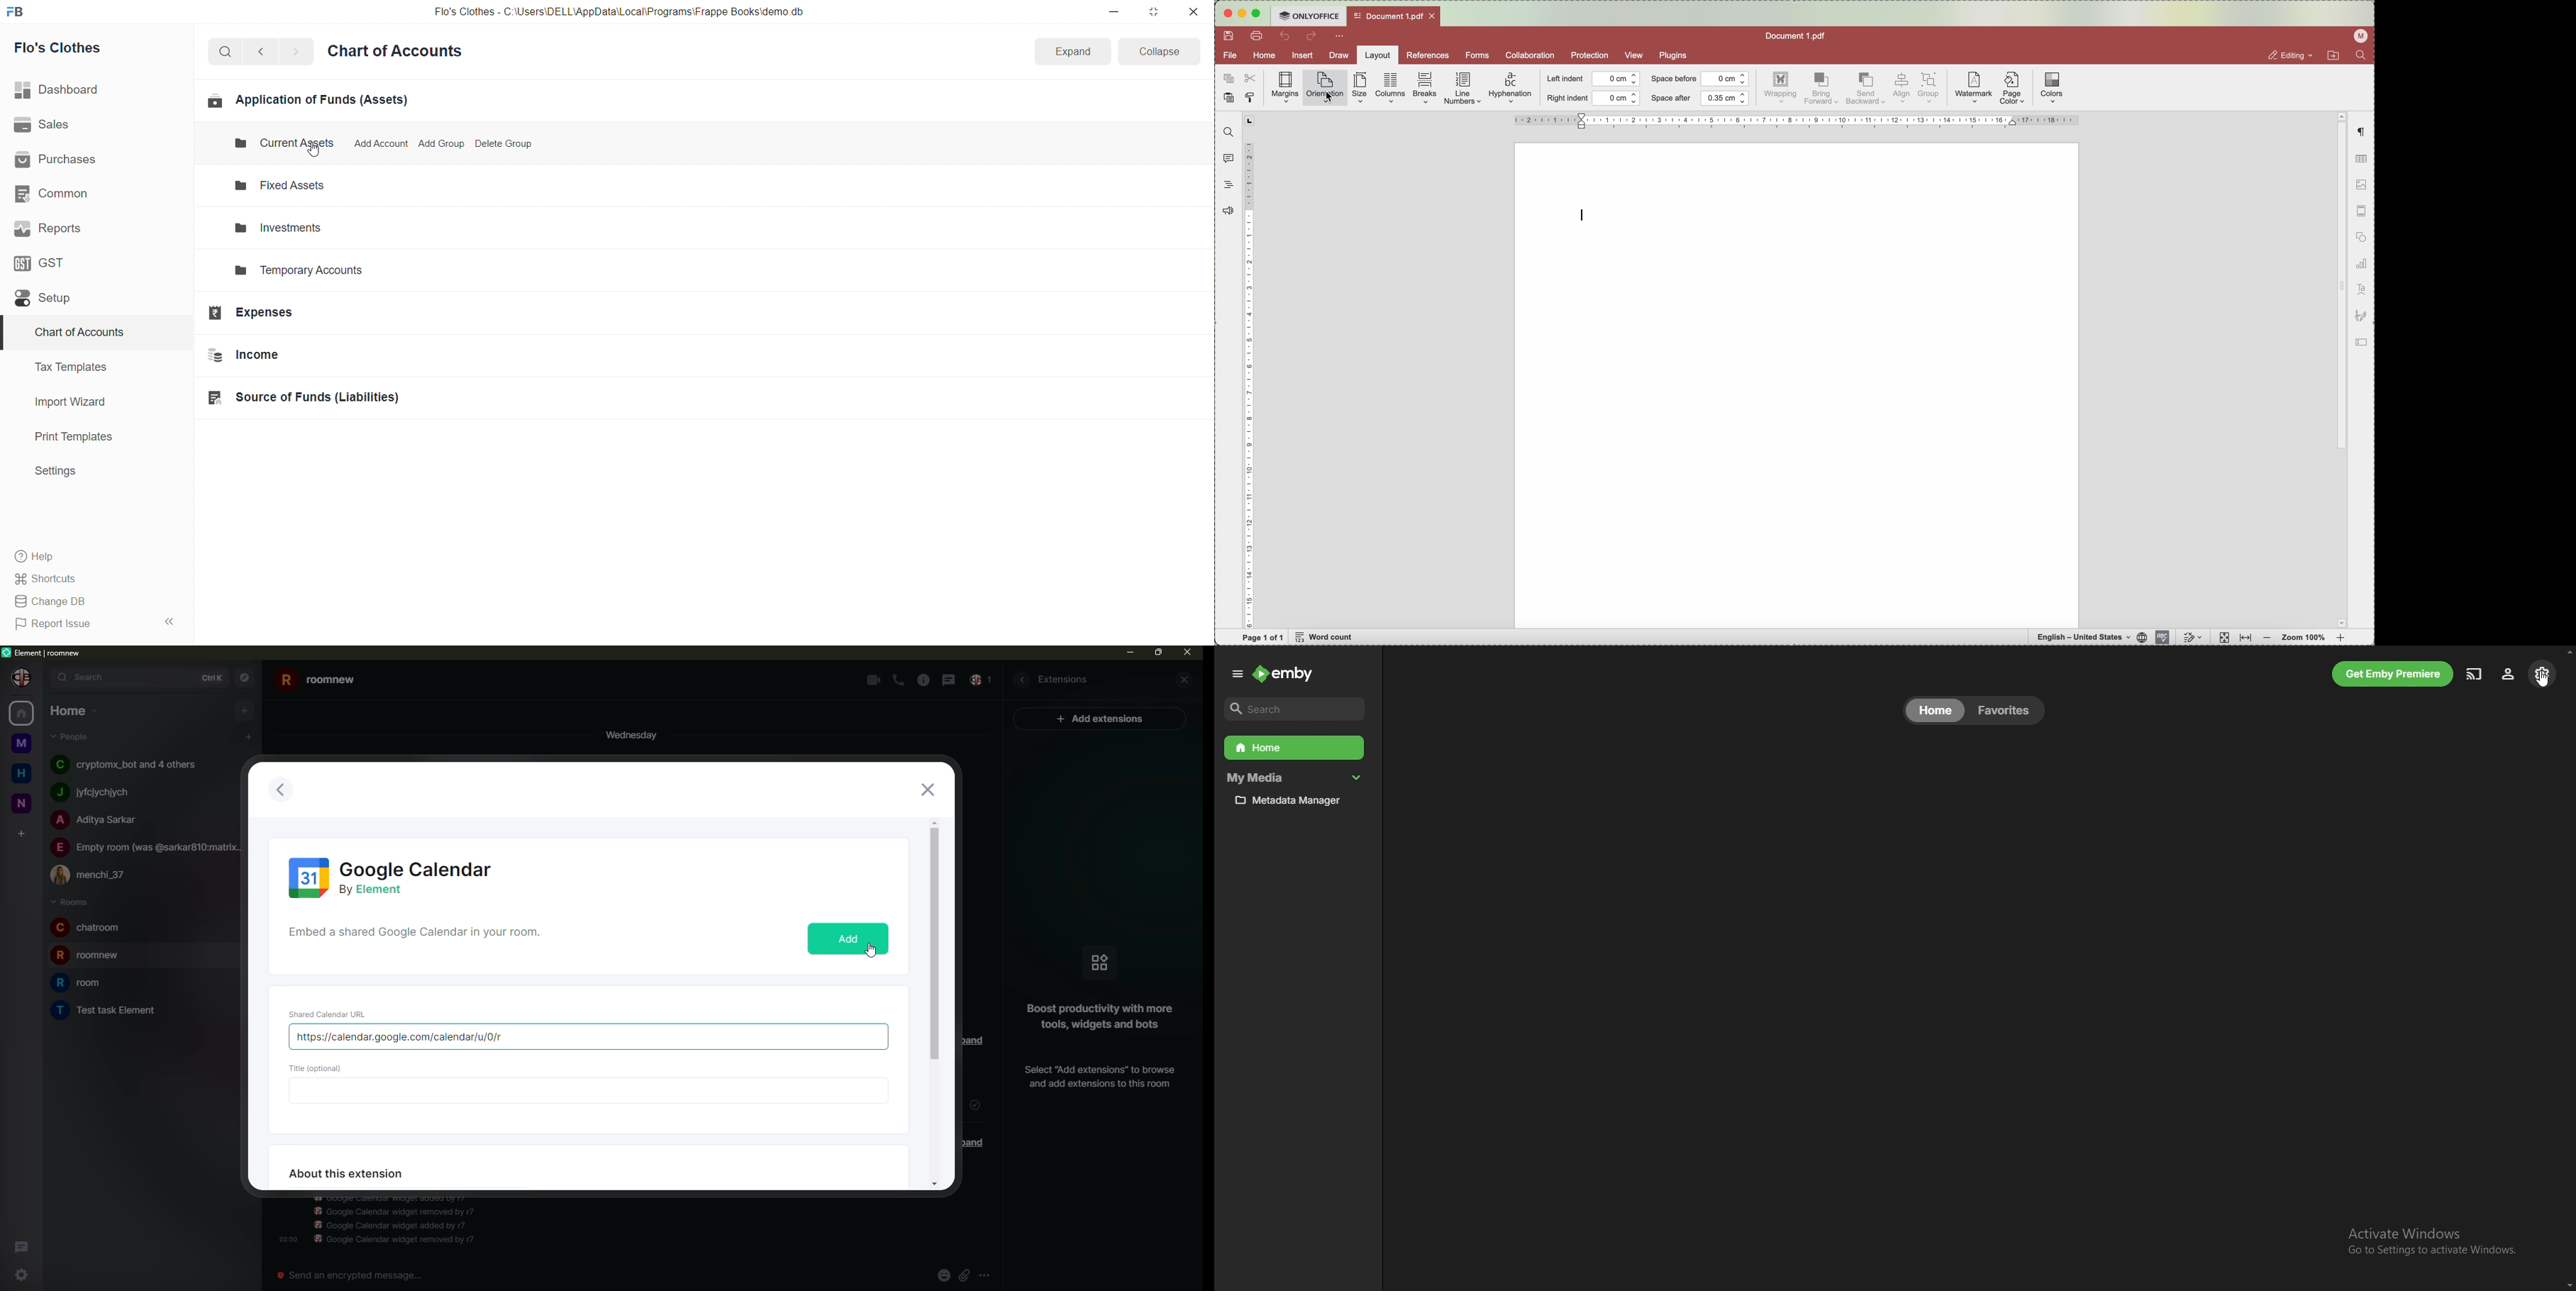 The width and height of the screenshot is (2576, 1316). I want to click on home, so click(23, 773).